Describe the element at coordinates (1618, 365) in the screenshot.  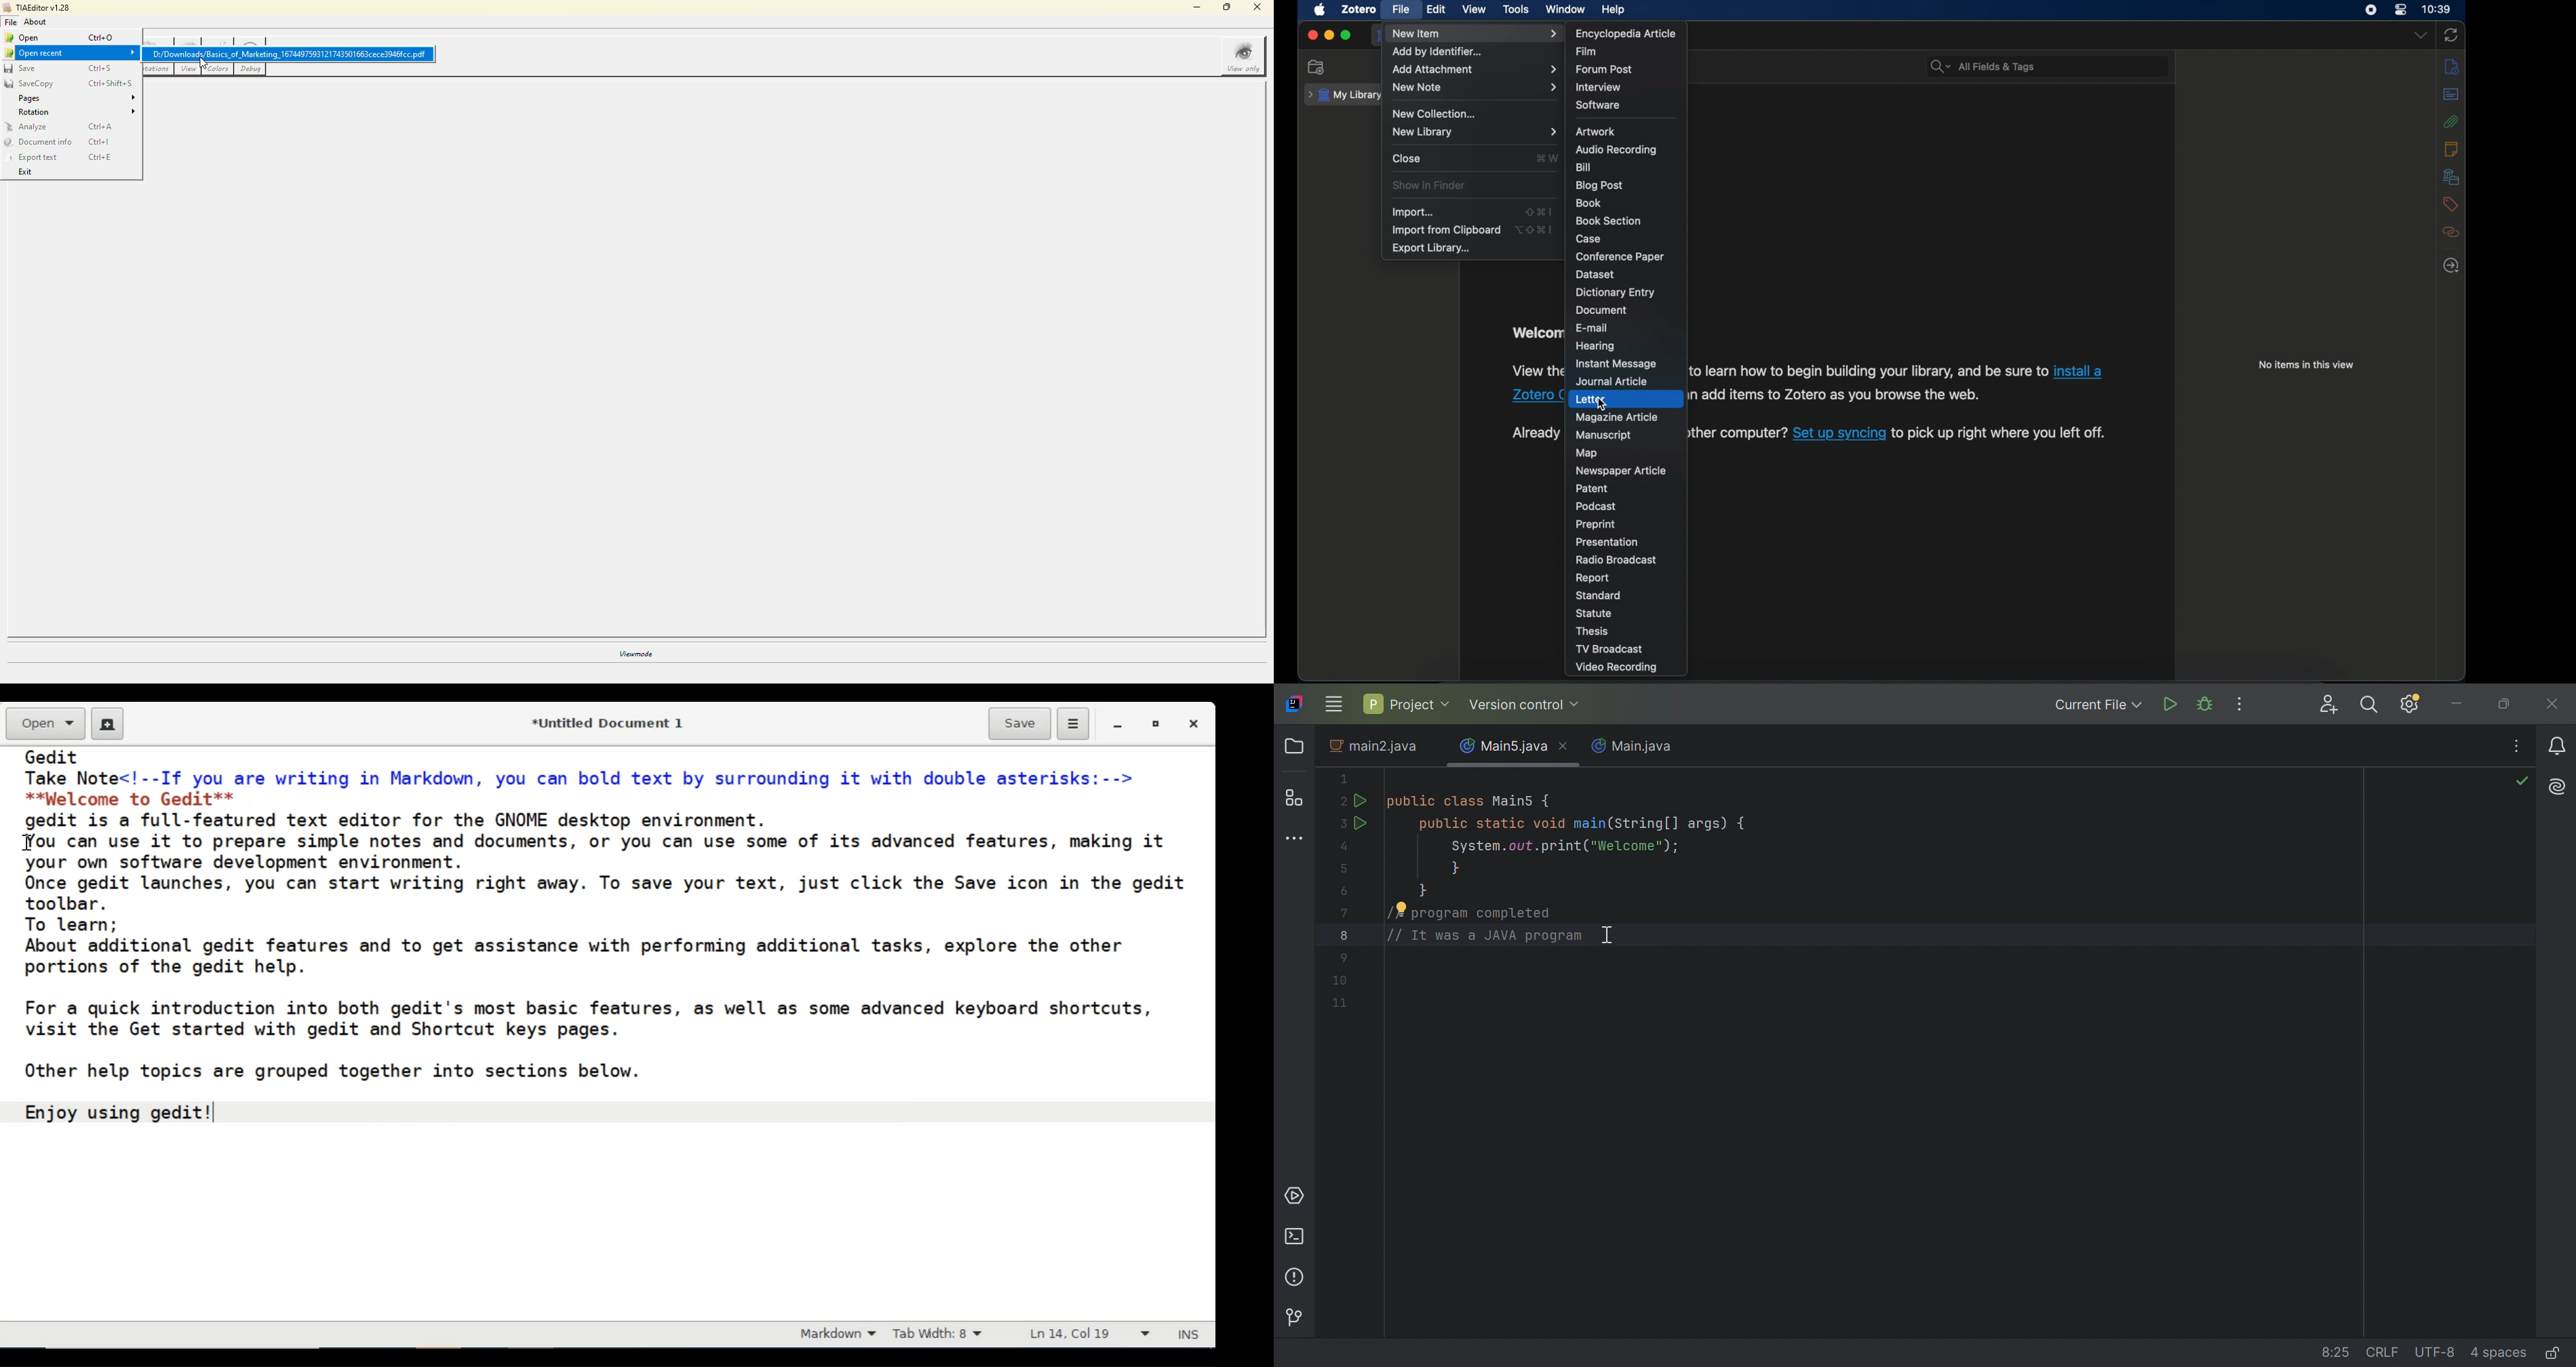
I see `instant message` at that location.